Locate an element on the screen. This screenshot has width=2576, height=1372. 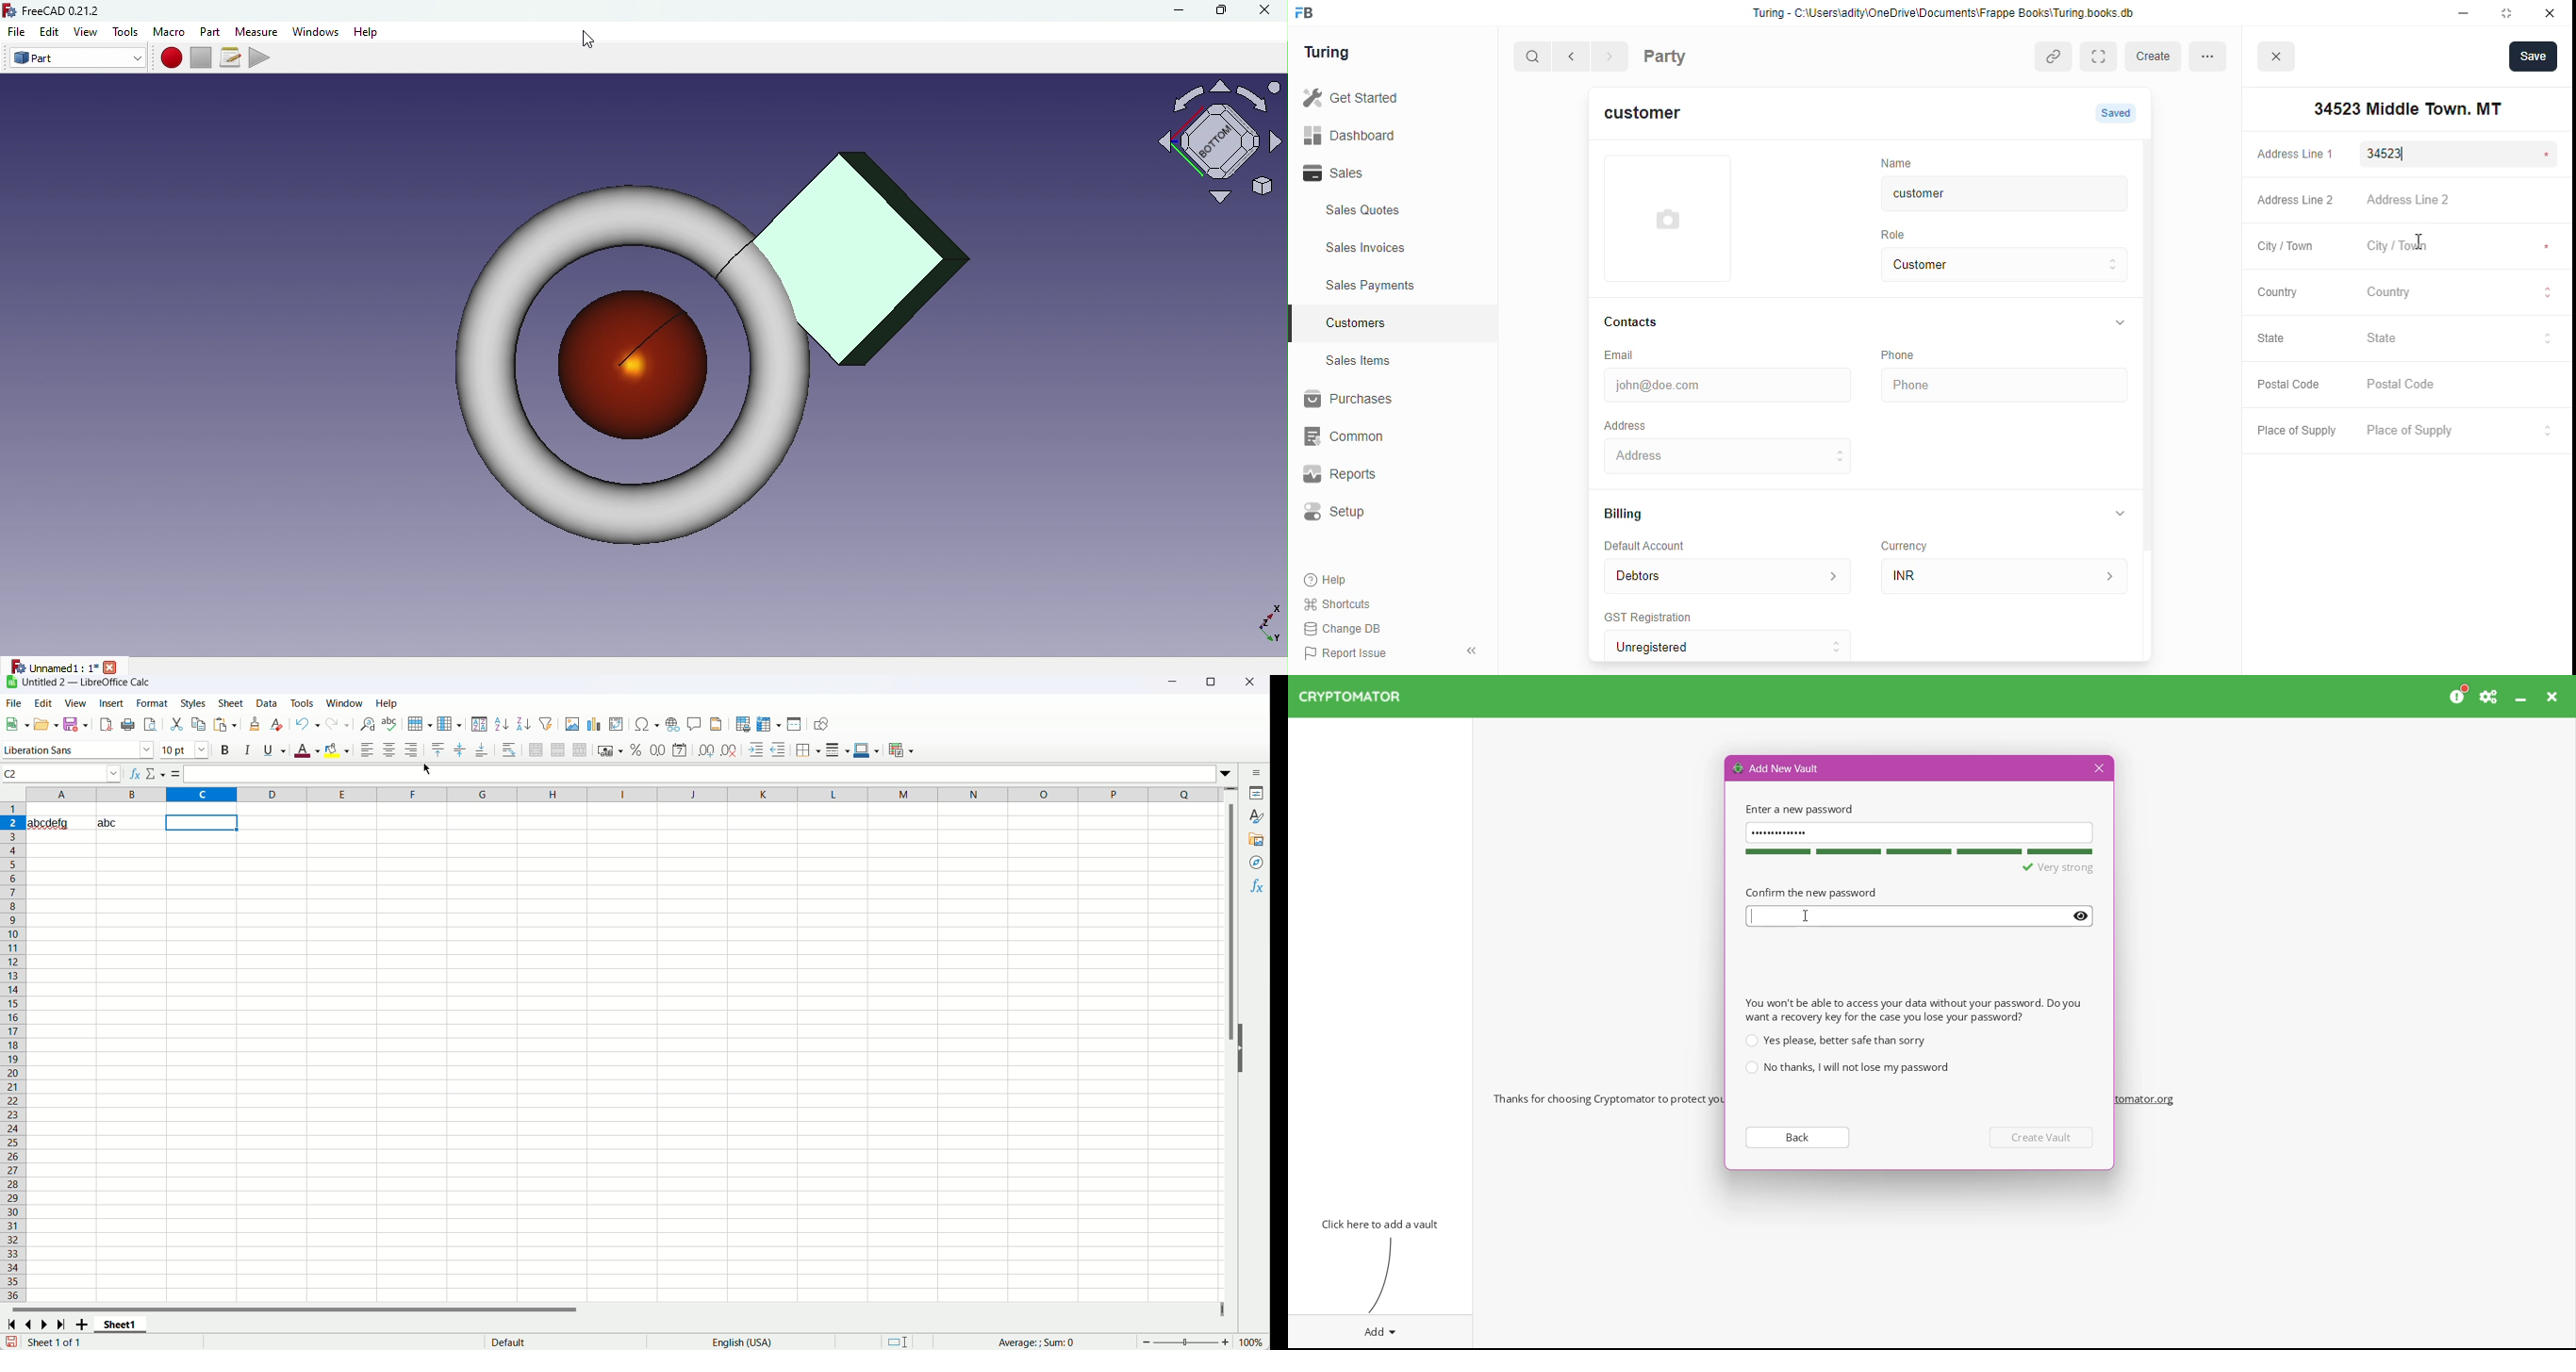
background color is located at coordinates (338, 750).